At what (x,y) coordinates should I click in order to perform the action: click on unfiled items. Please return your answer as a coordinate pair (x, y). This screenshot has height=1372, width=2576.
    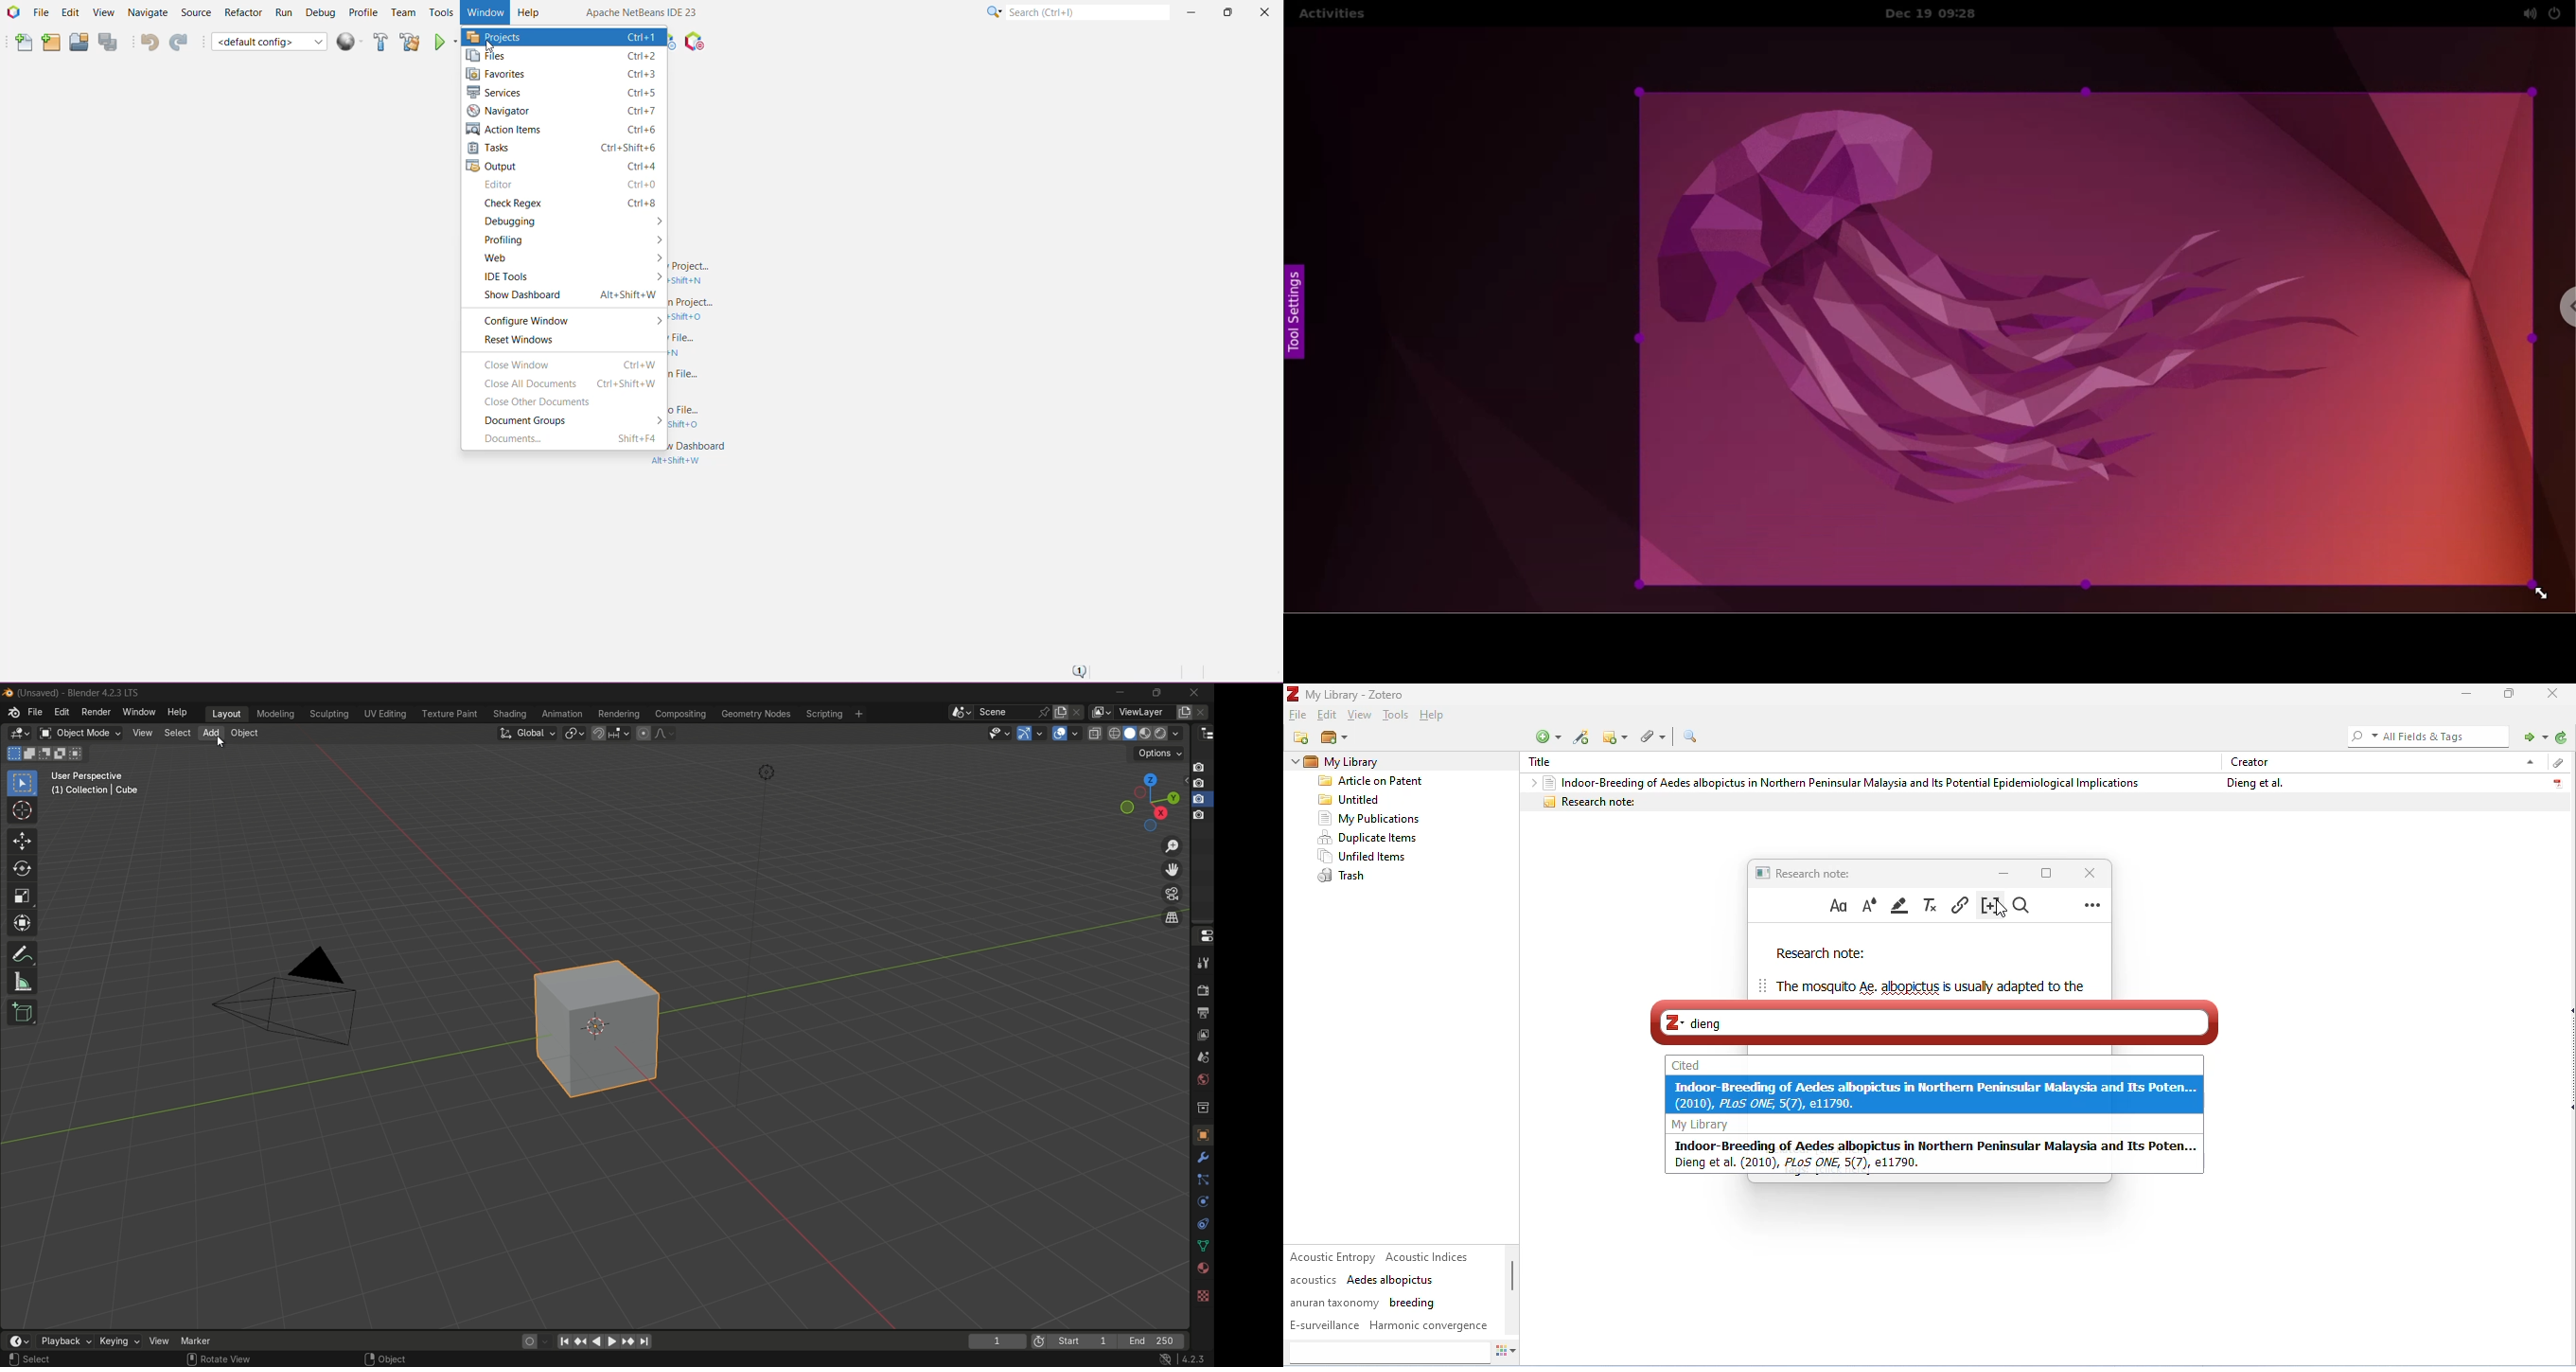
    Looking at the image, I should click on (1366, 857).